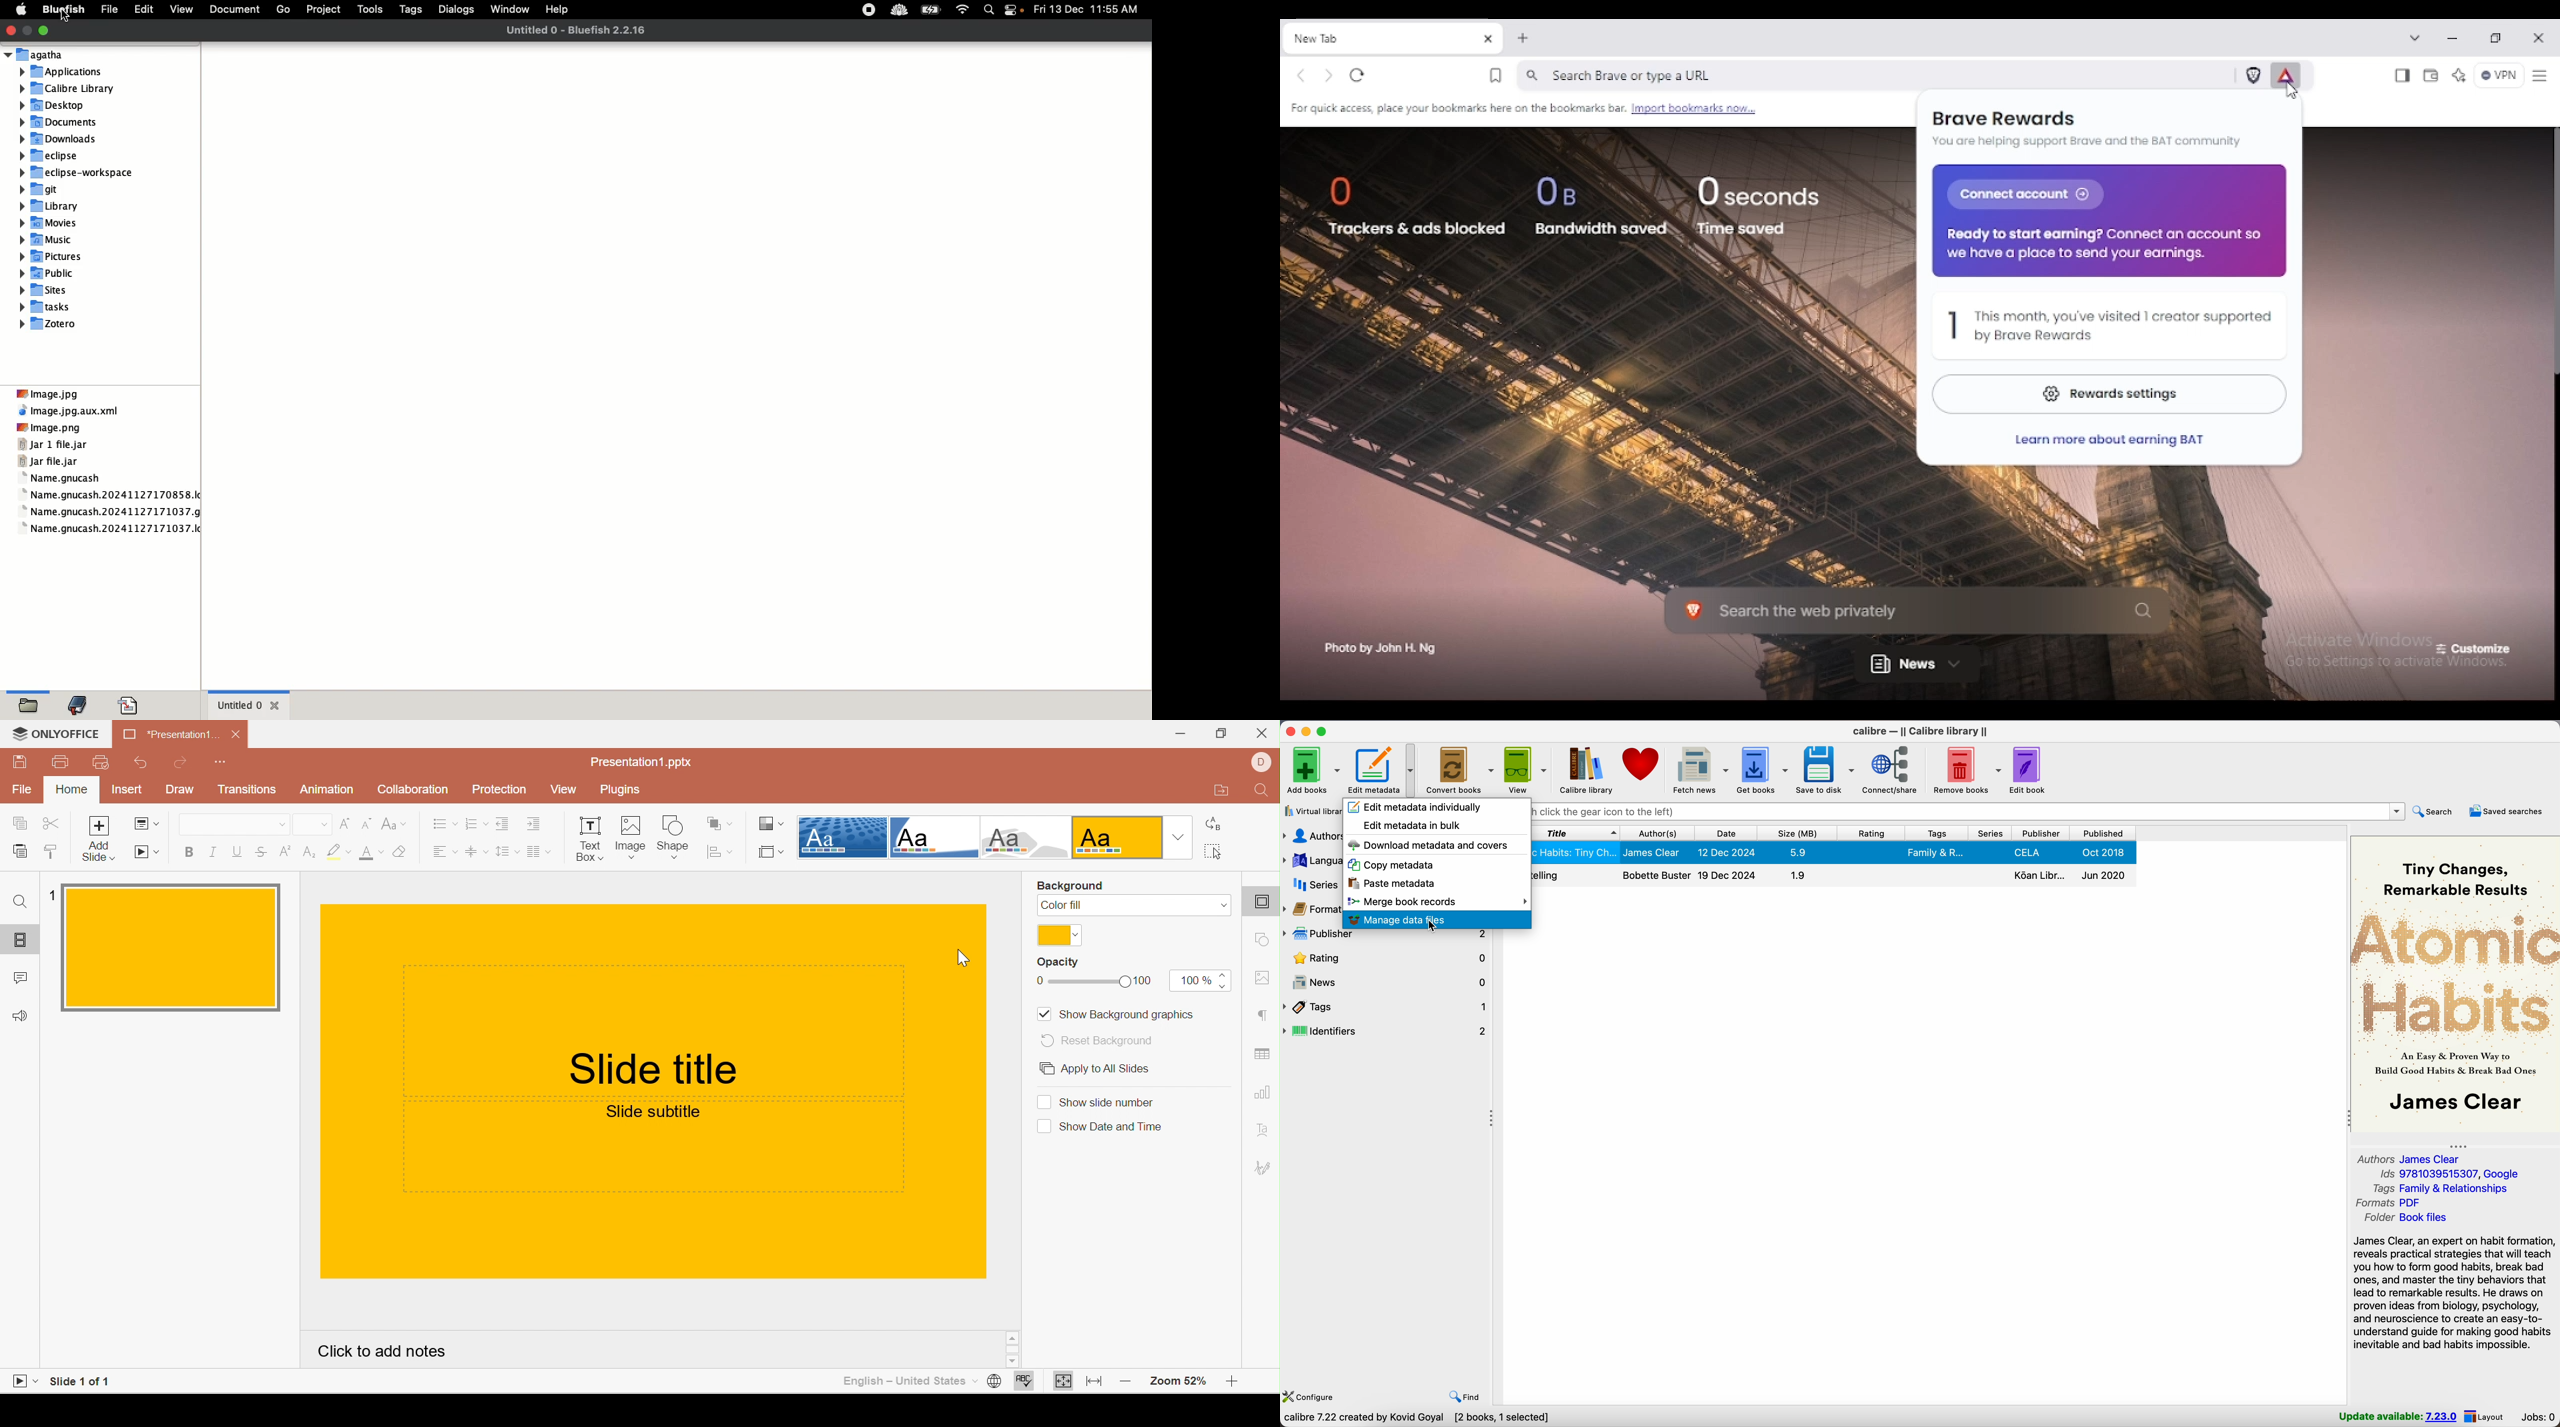  What do you see at coordinates (721, 823) in the screenshot?
I see `Arrange shape` at bounding box center [721, 823].